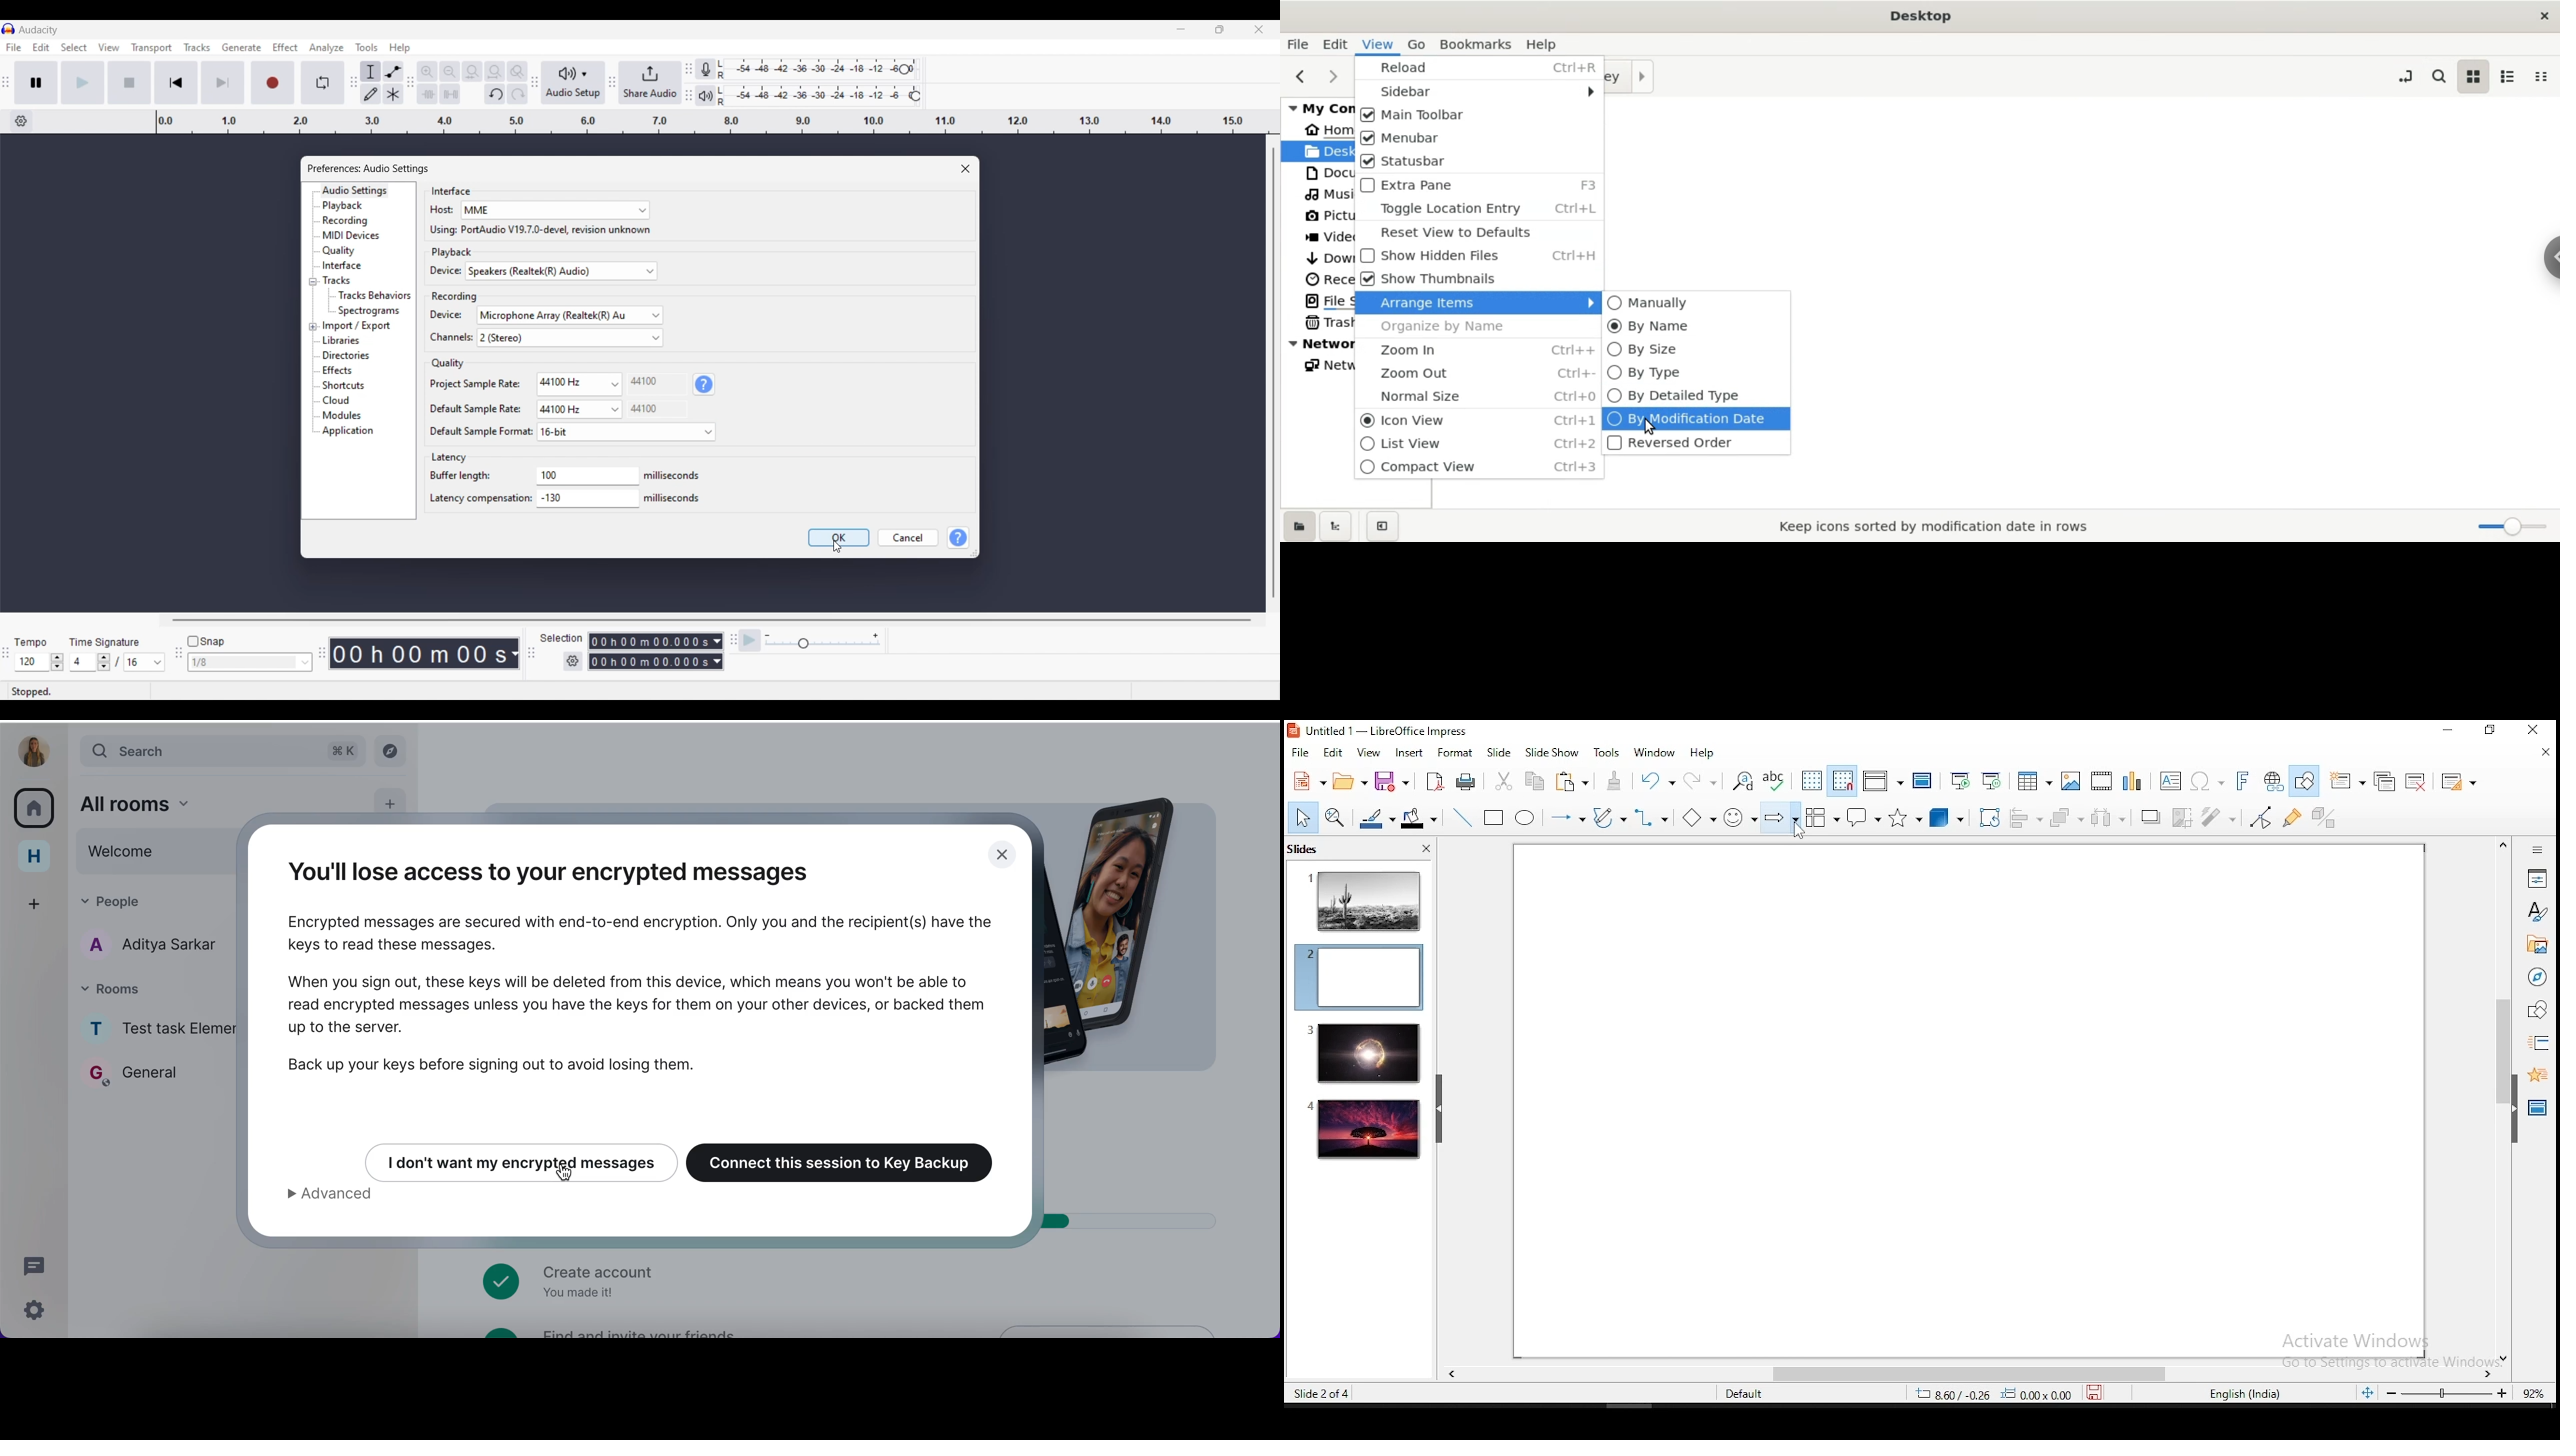  I want to click on minimize, so click(2447, 733).